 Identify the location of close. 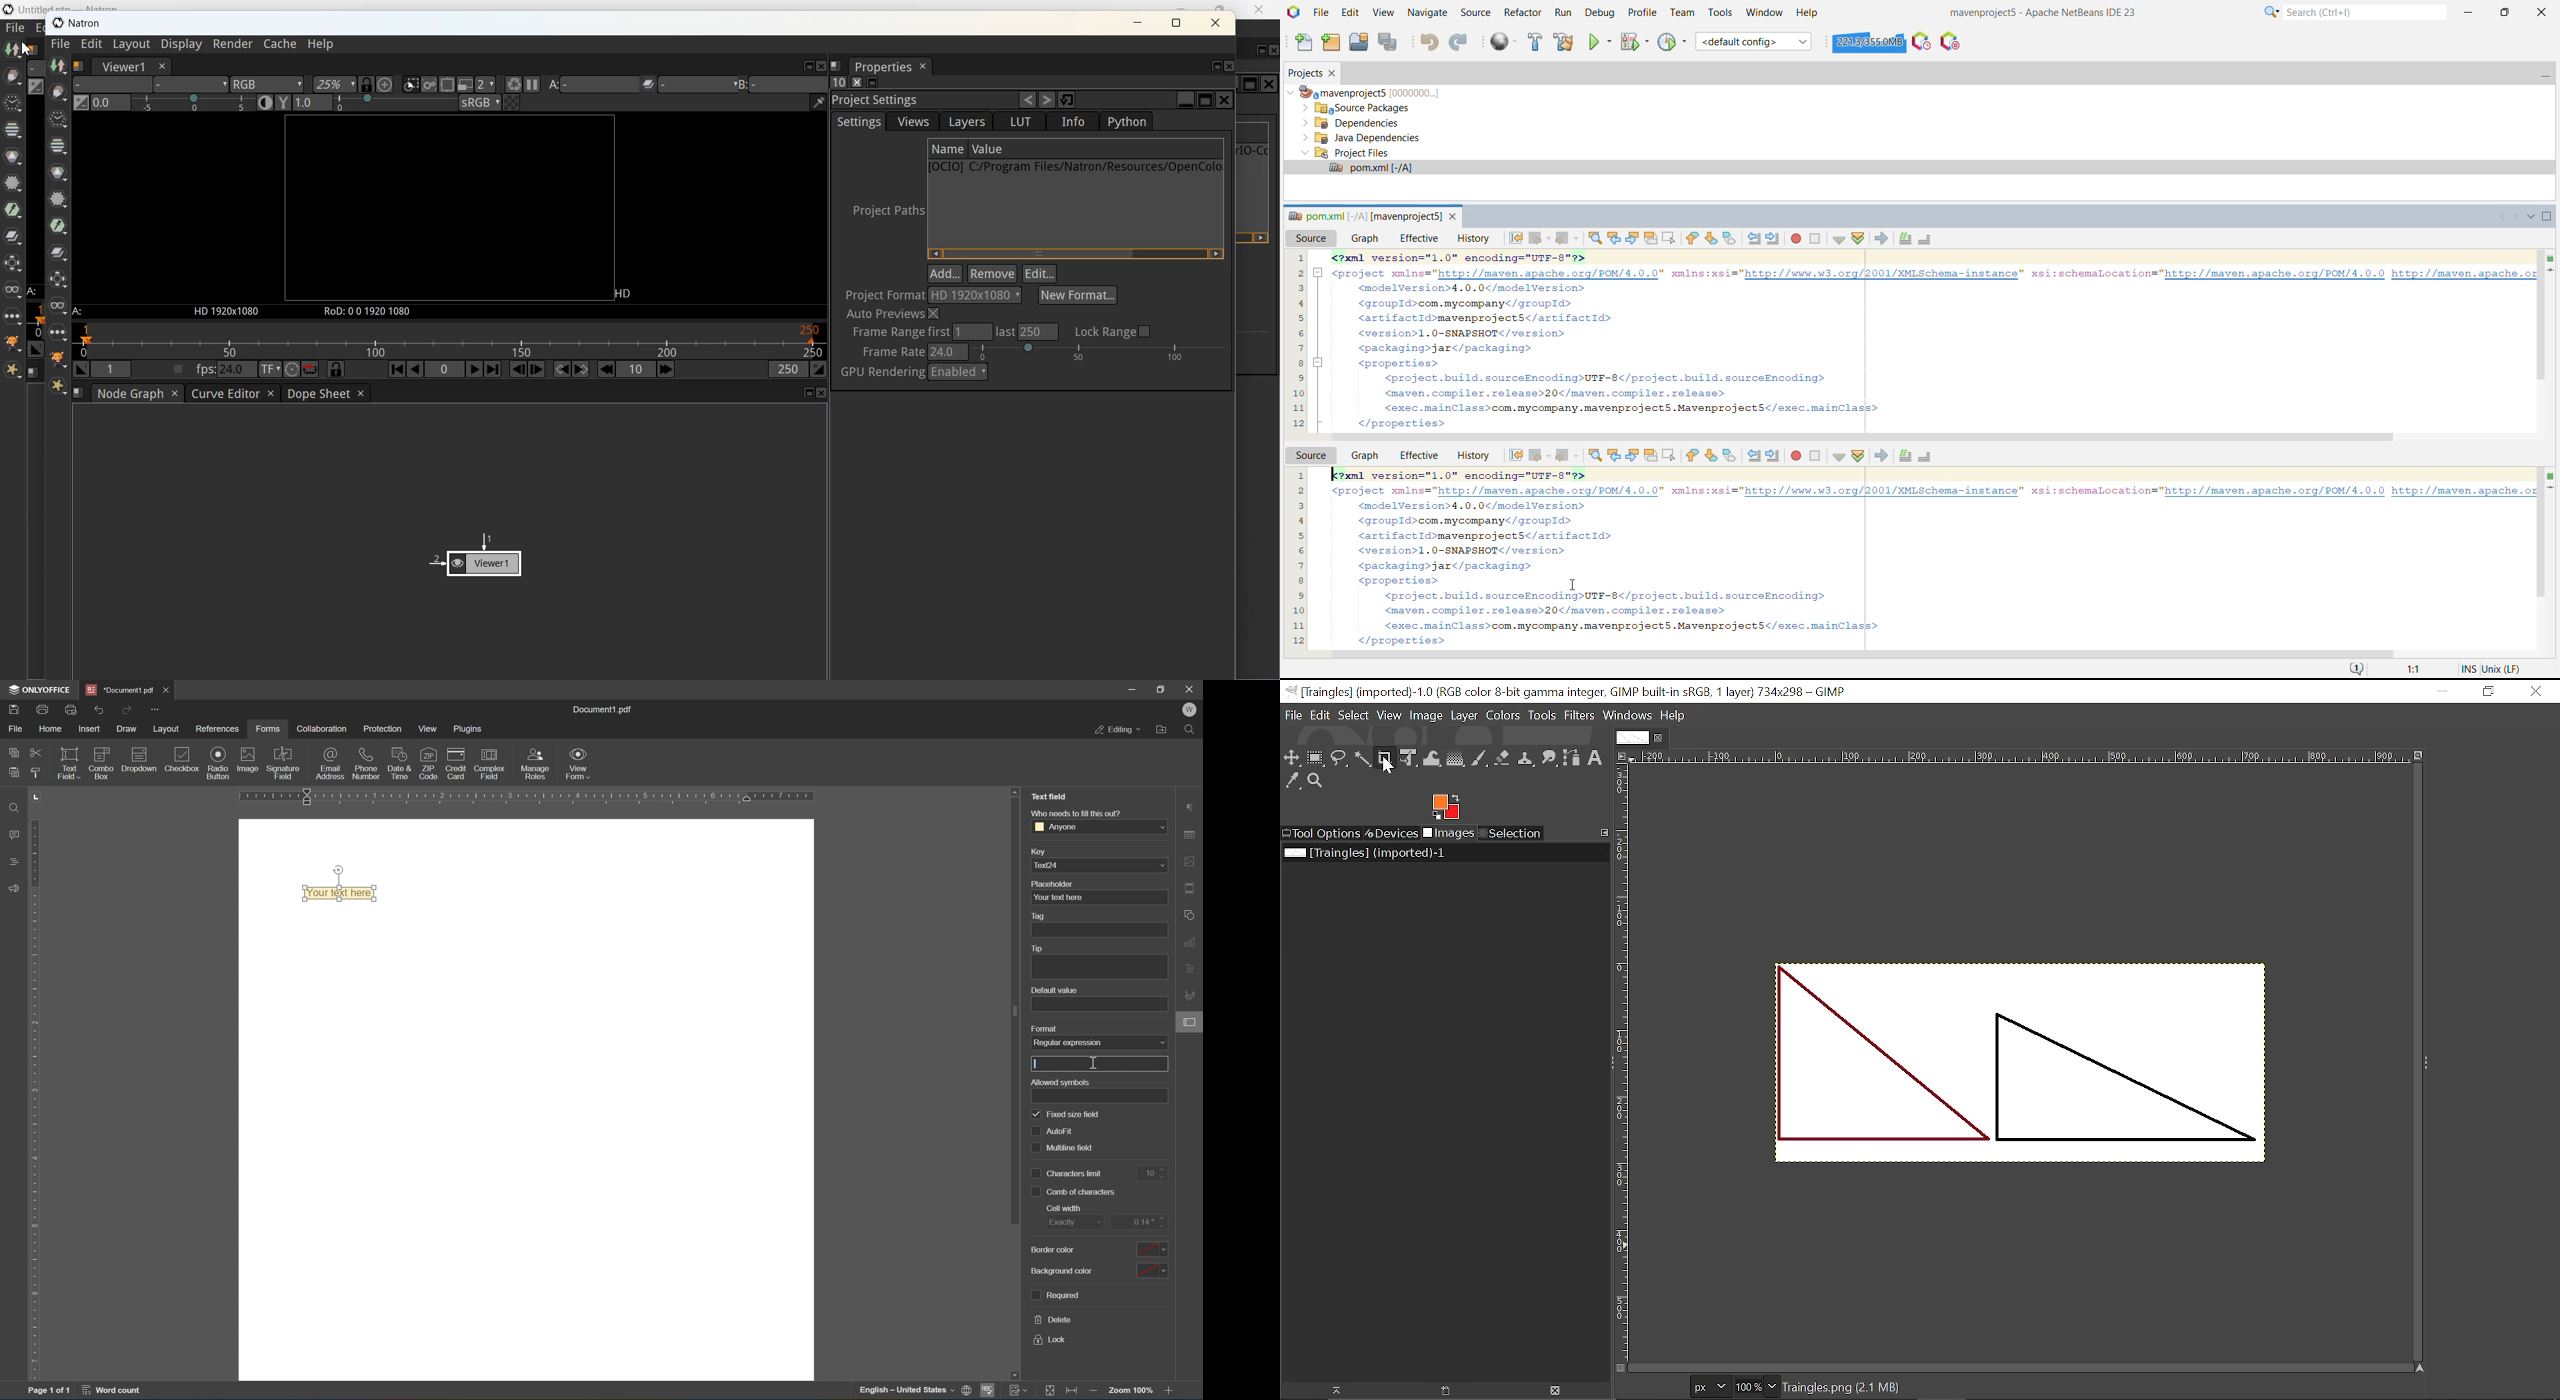
(1191, 688).